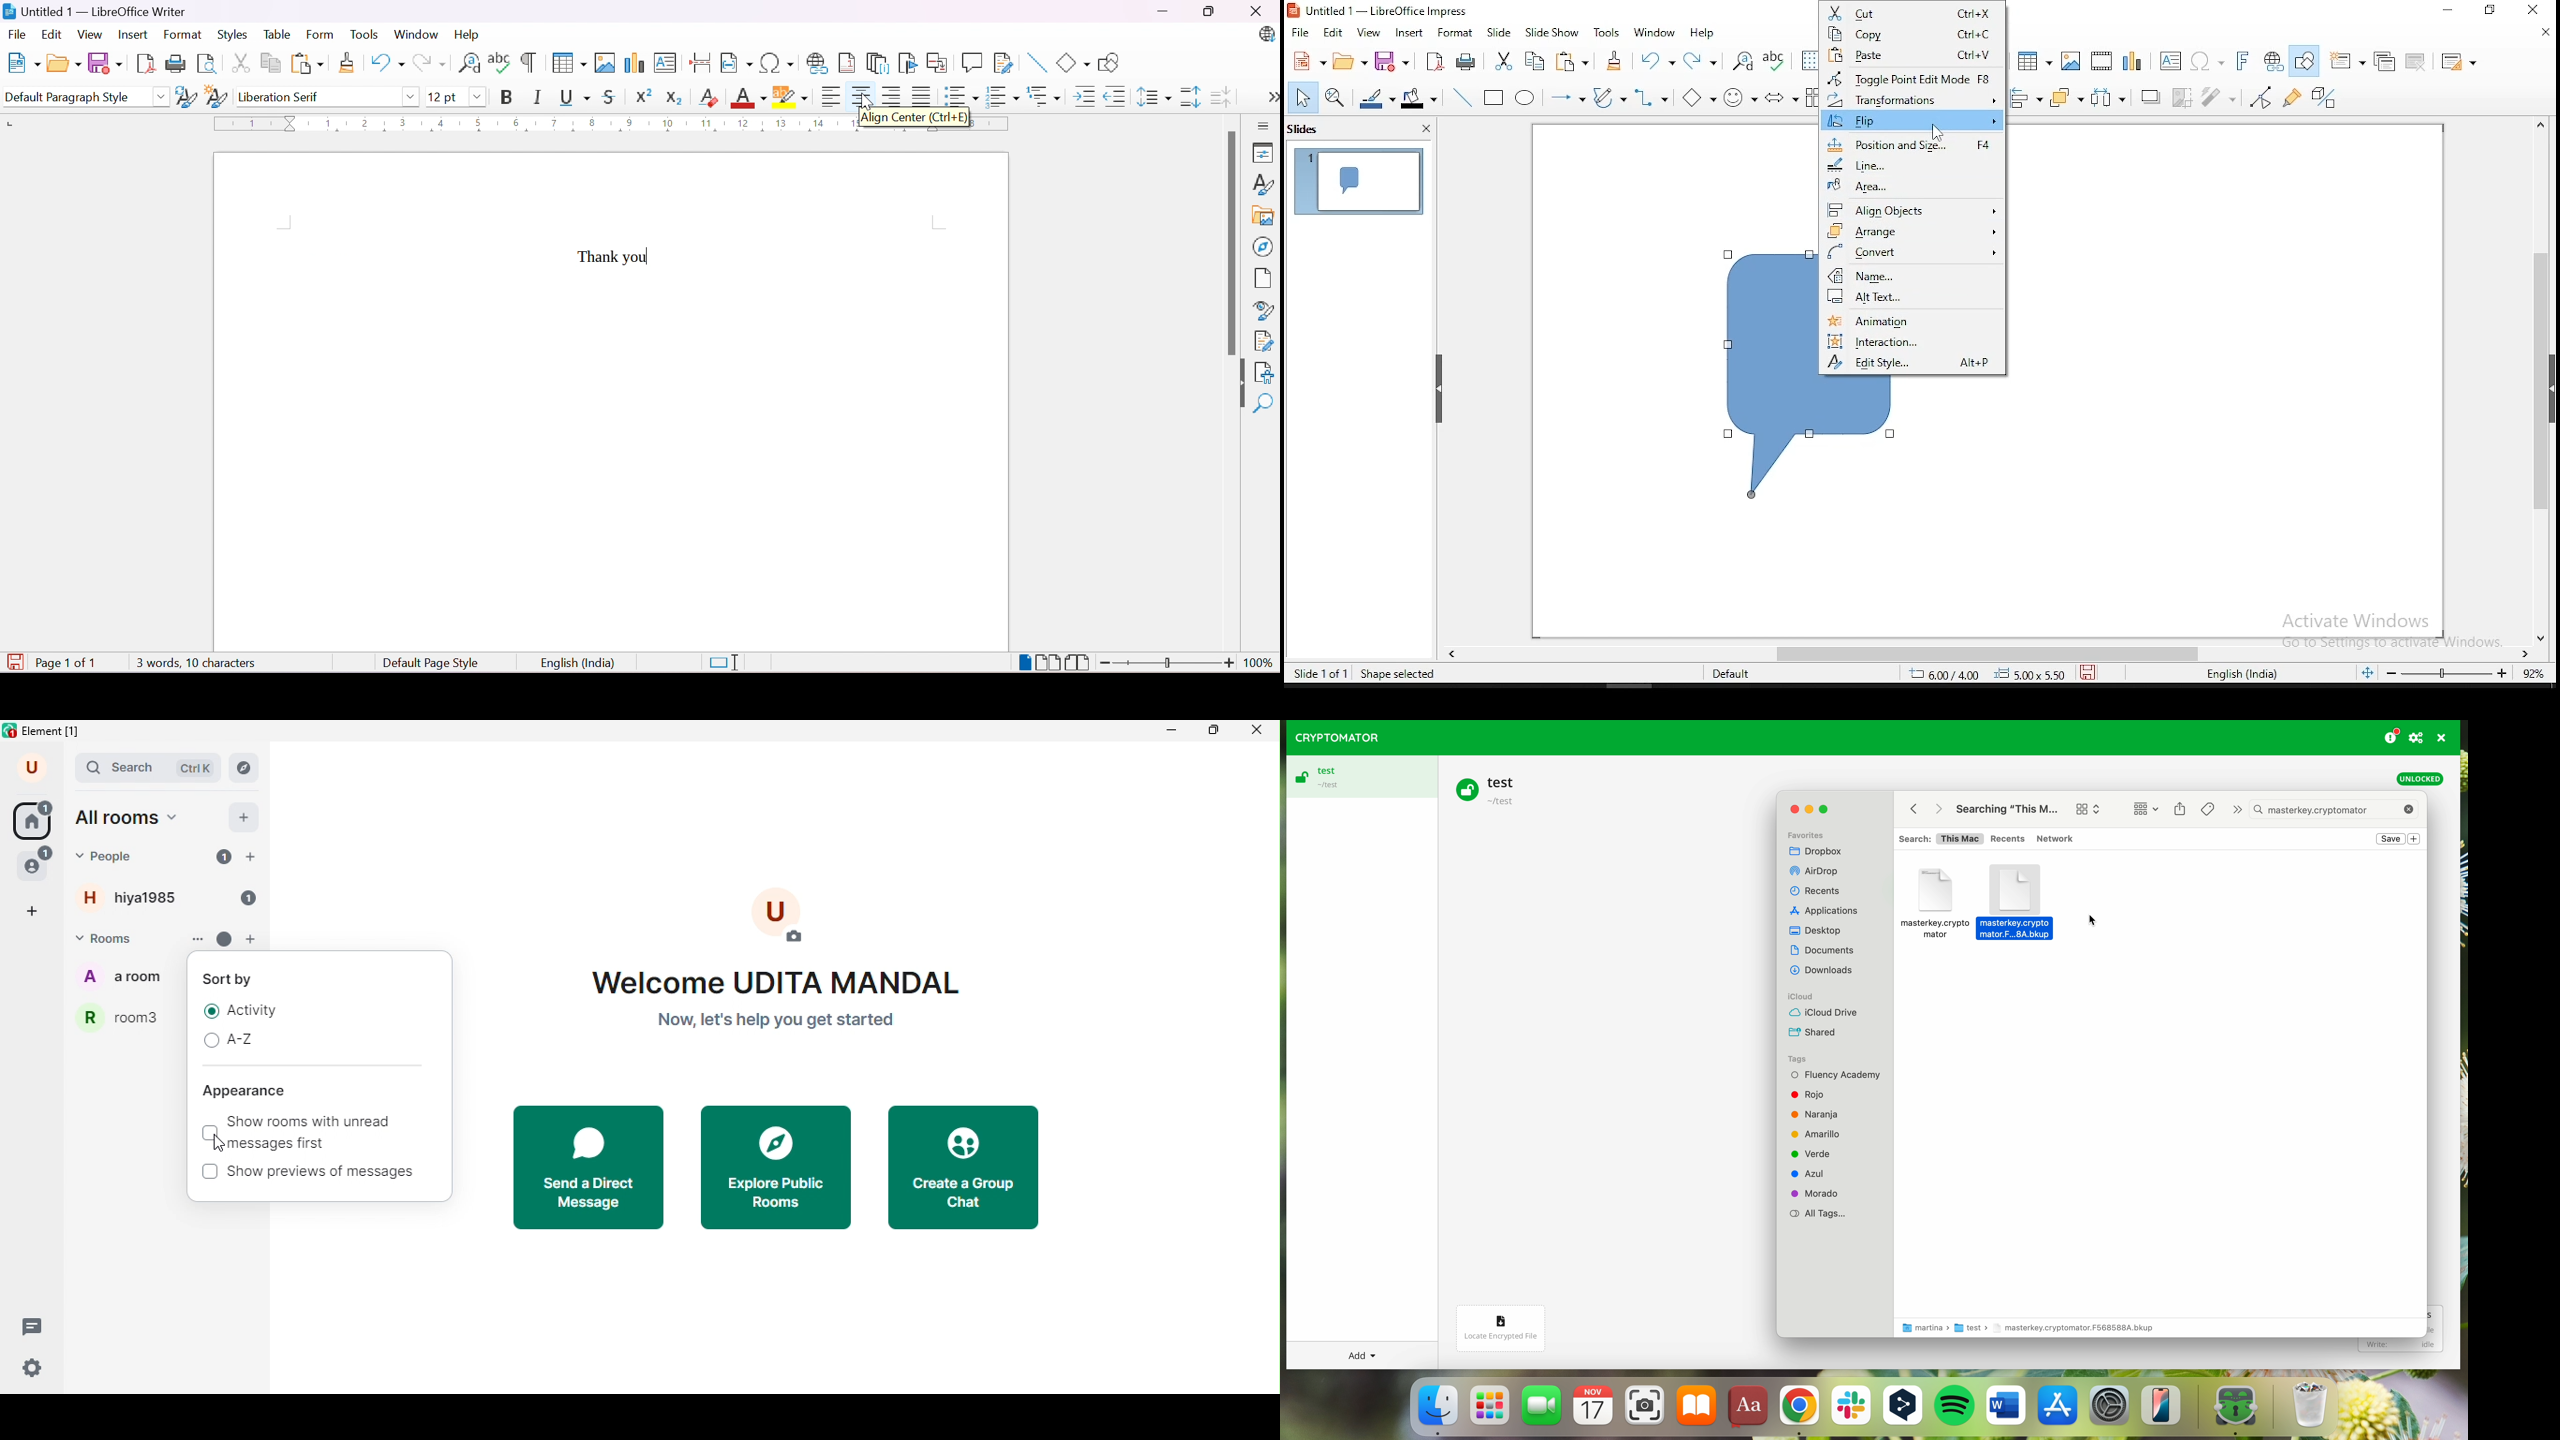 This screenshot has height=1456, width=2576. What do you see at coordinates (2032, 59) in the screenshot?
I see `table` at bounding box center [2032, 59].